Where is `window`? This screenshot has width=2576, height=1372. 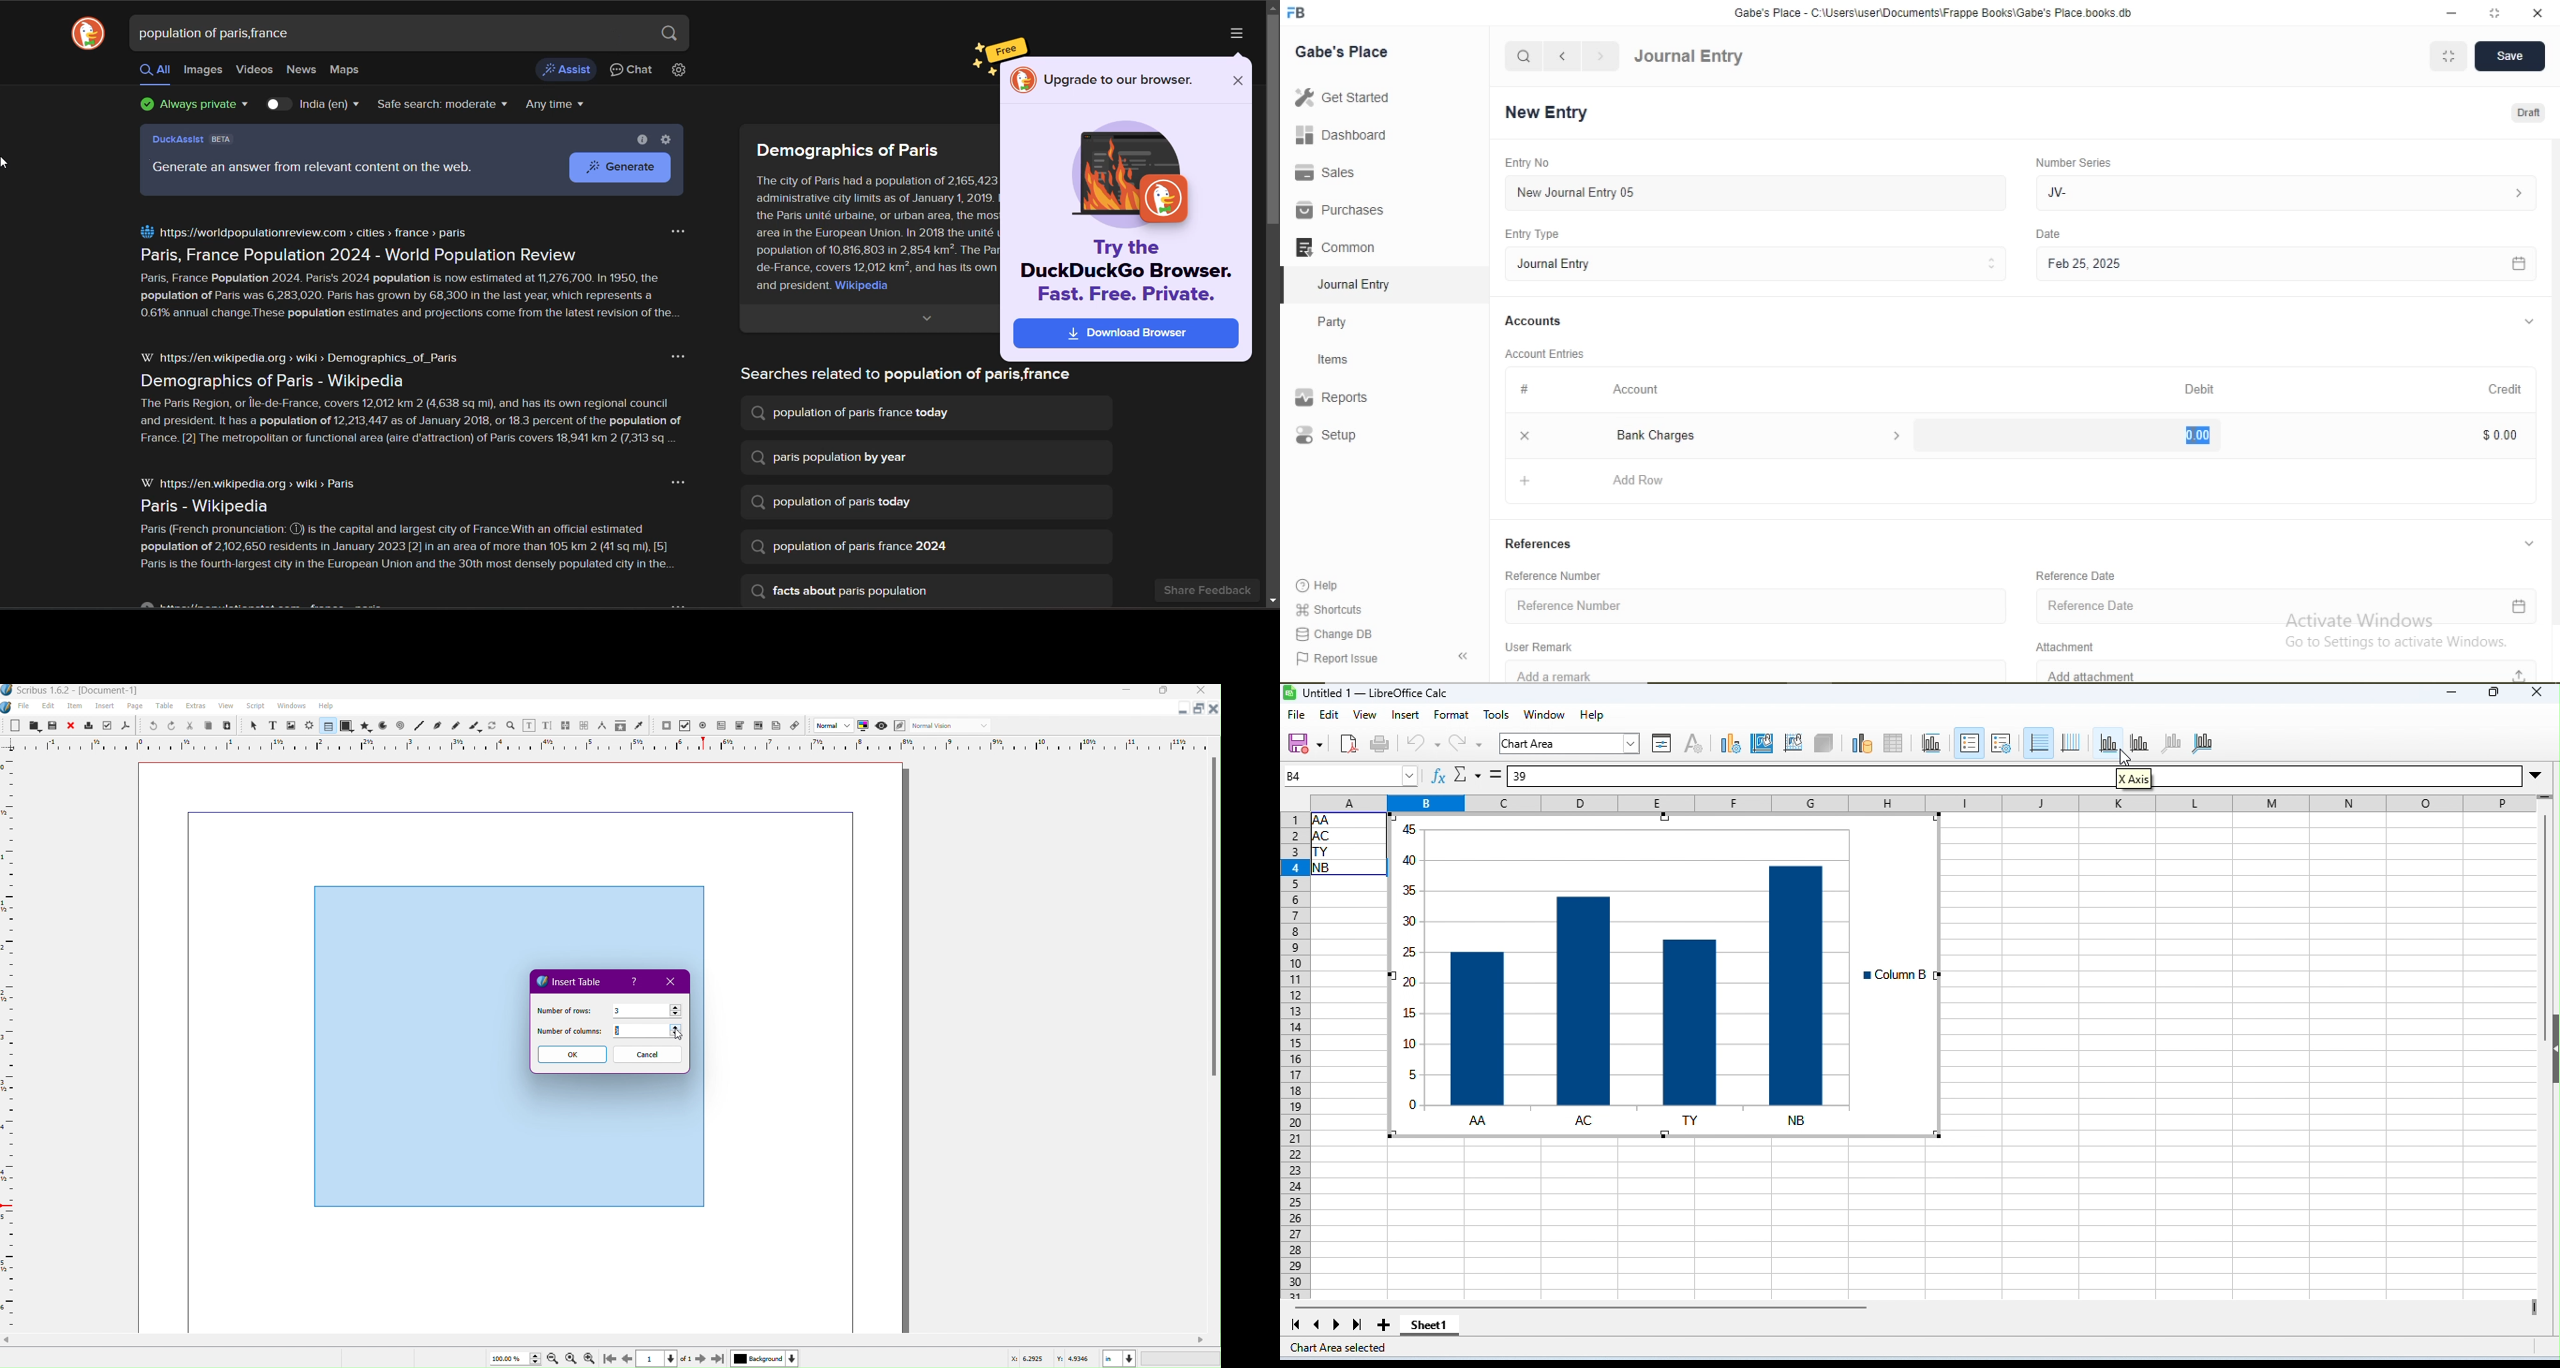
window is located at coordinates (1545, 714).